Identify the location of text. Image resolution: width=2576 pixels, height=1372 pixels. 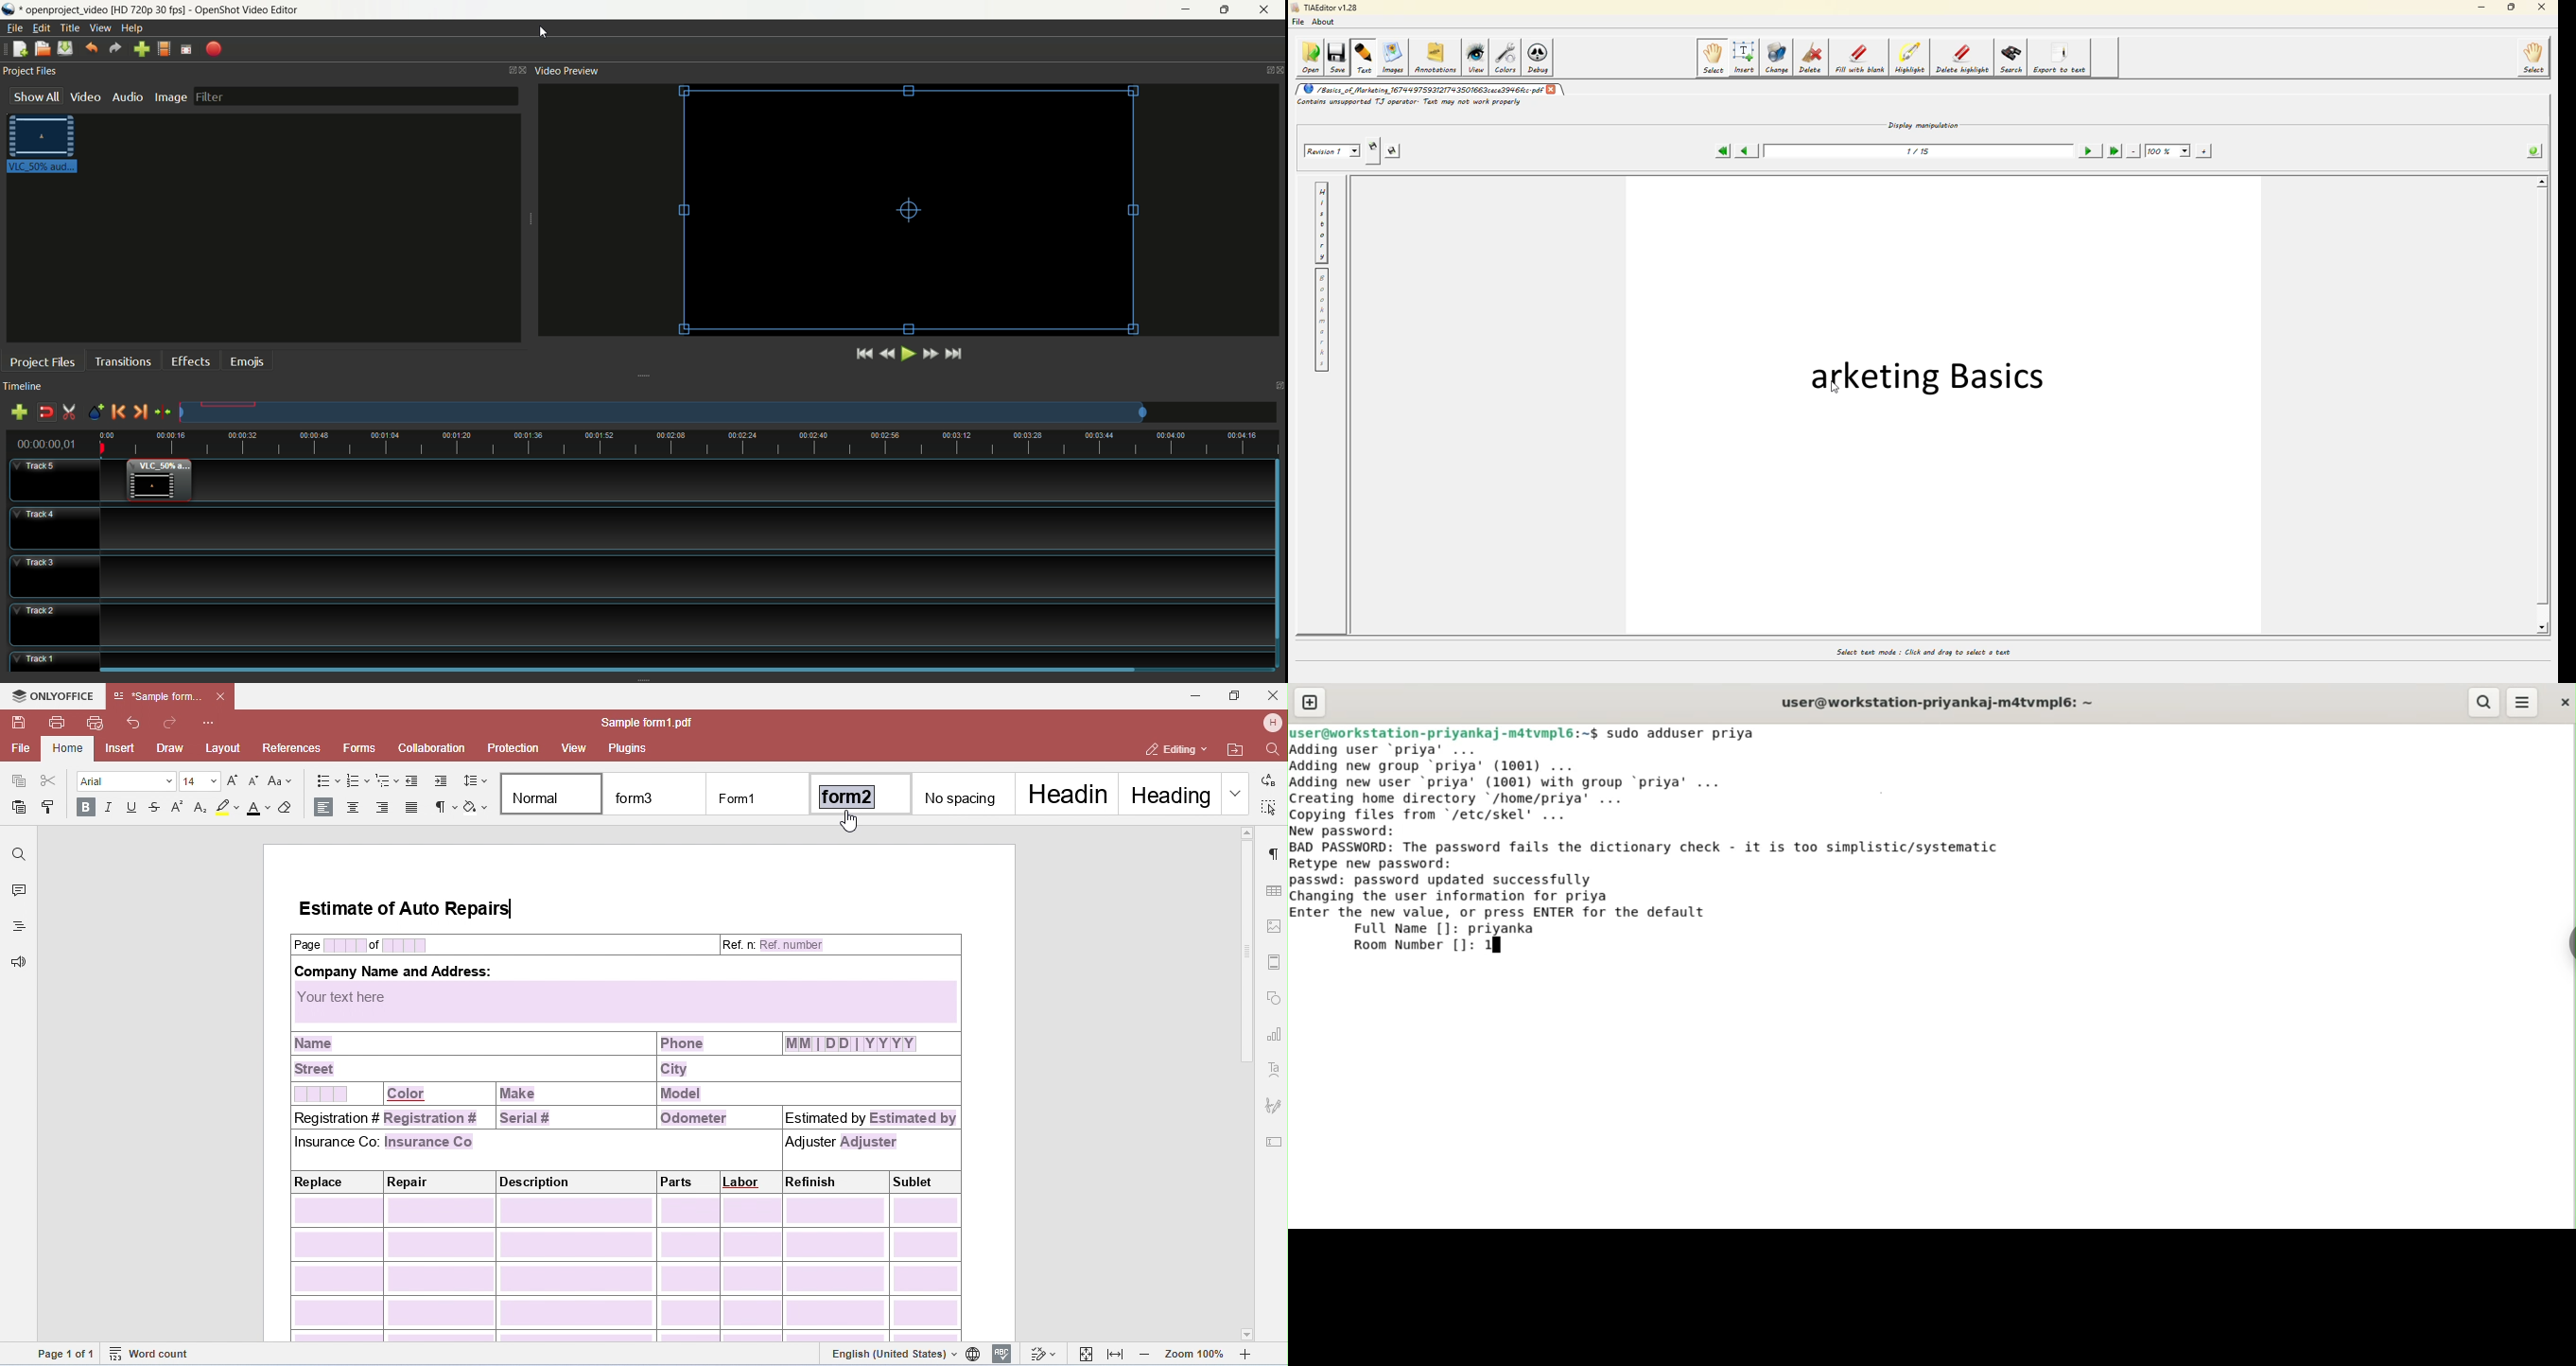
(1364, 56).